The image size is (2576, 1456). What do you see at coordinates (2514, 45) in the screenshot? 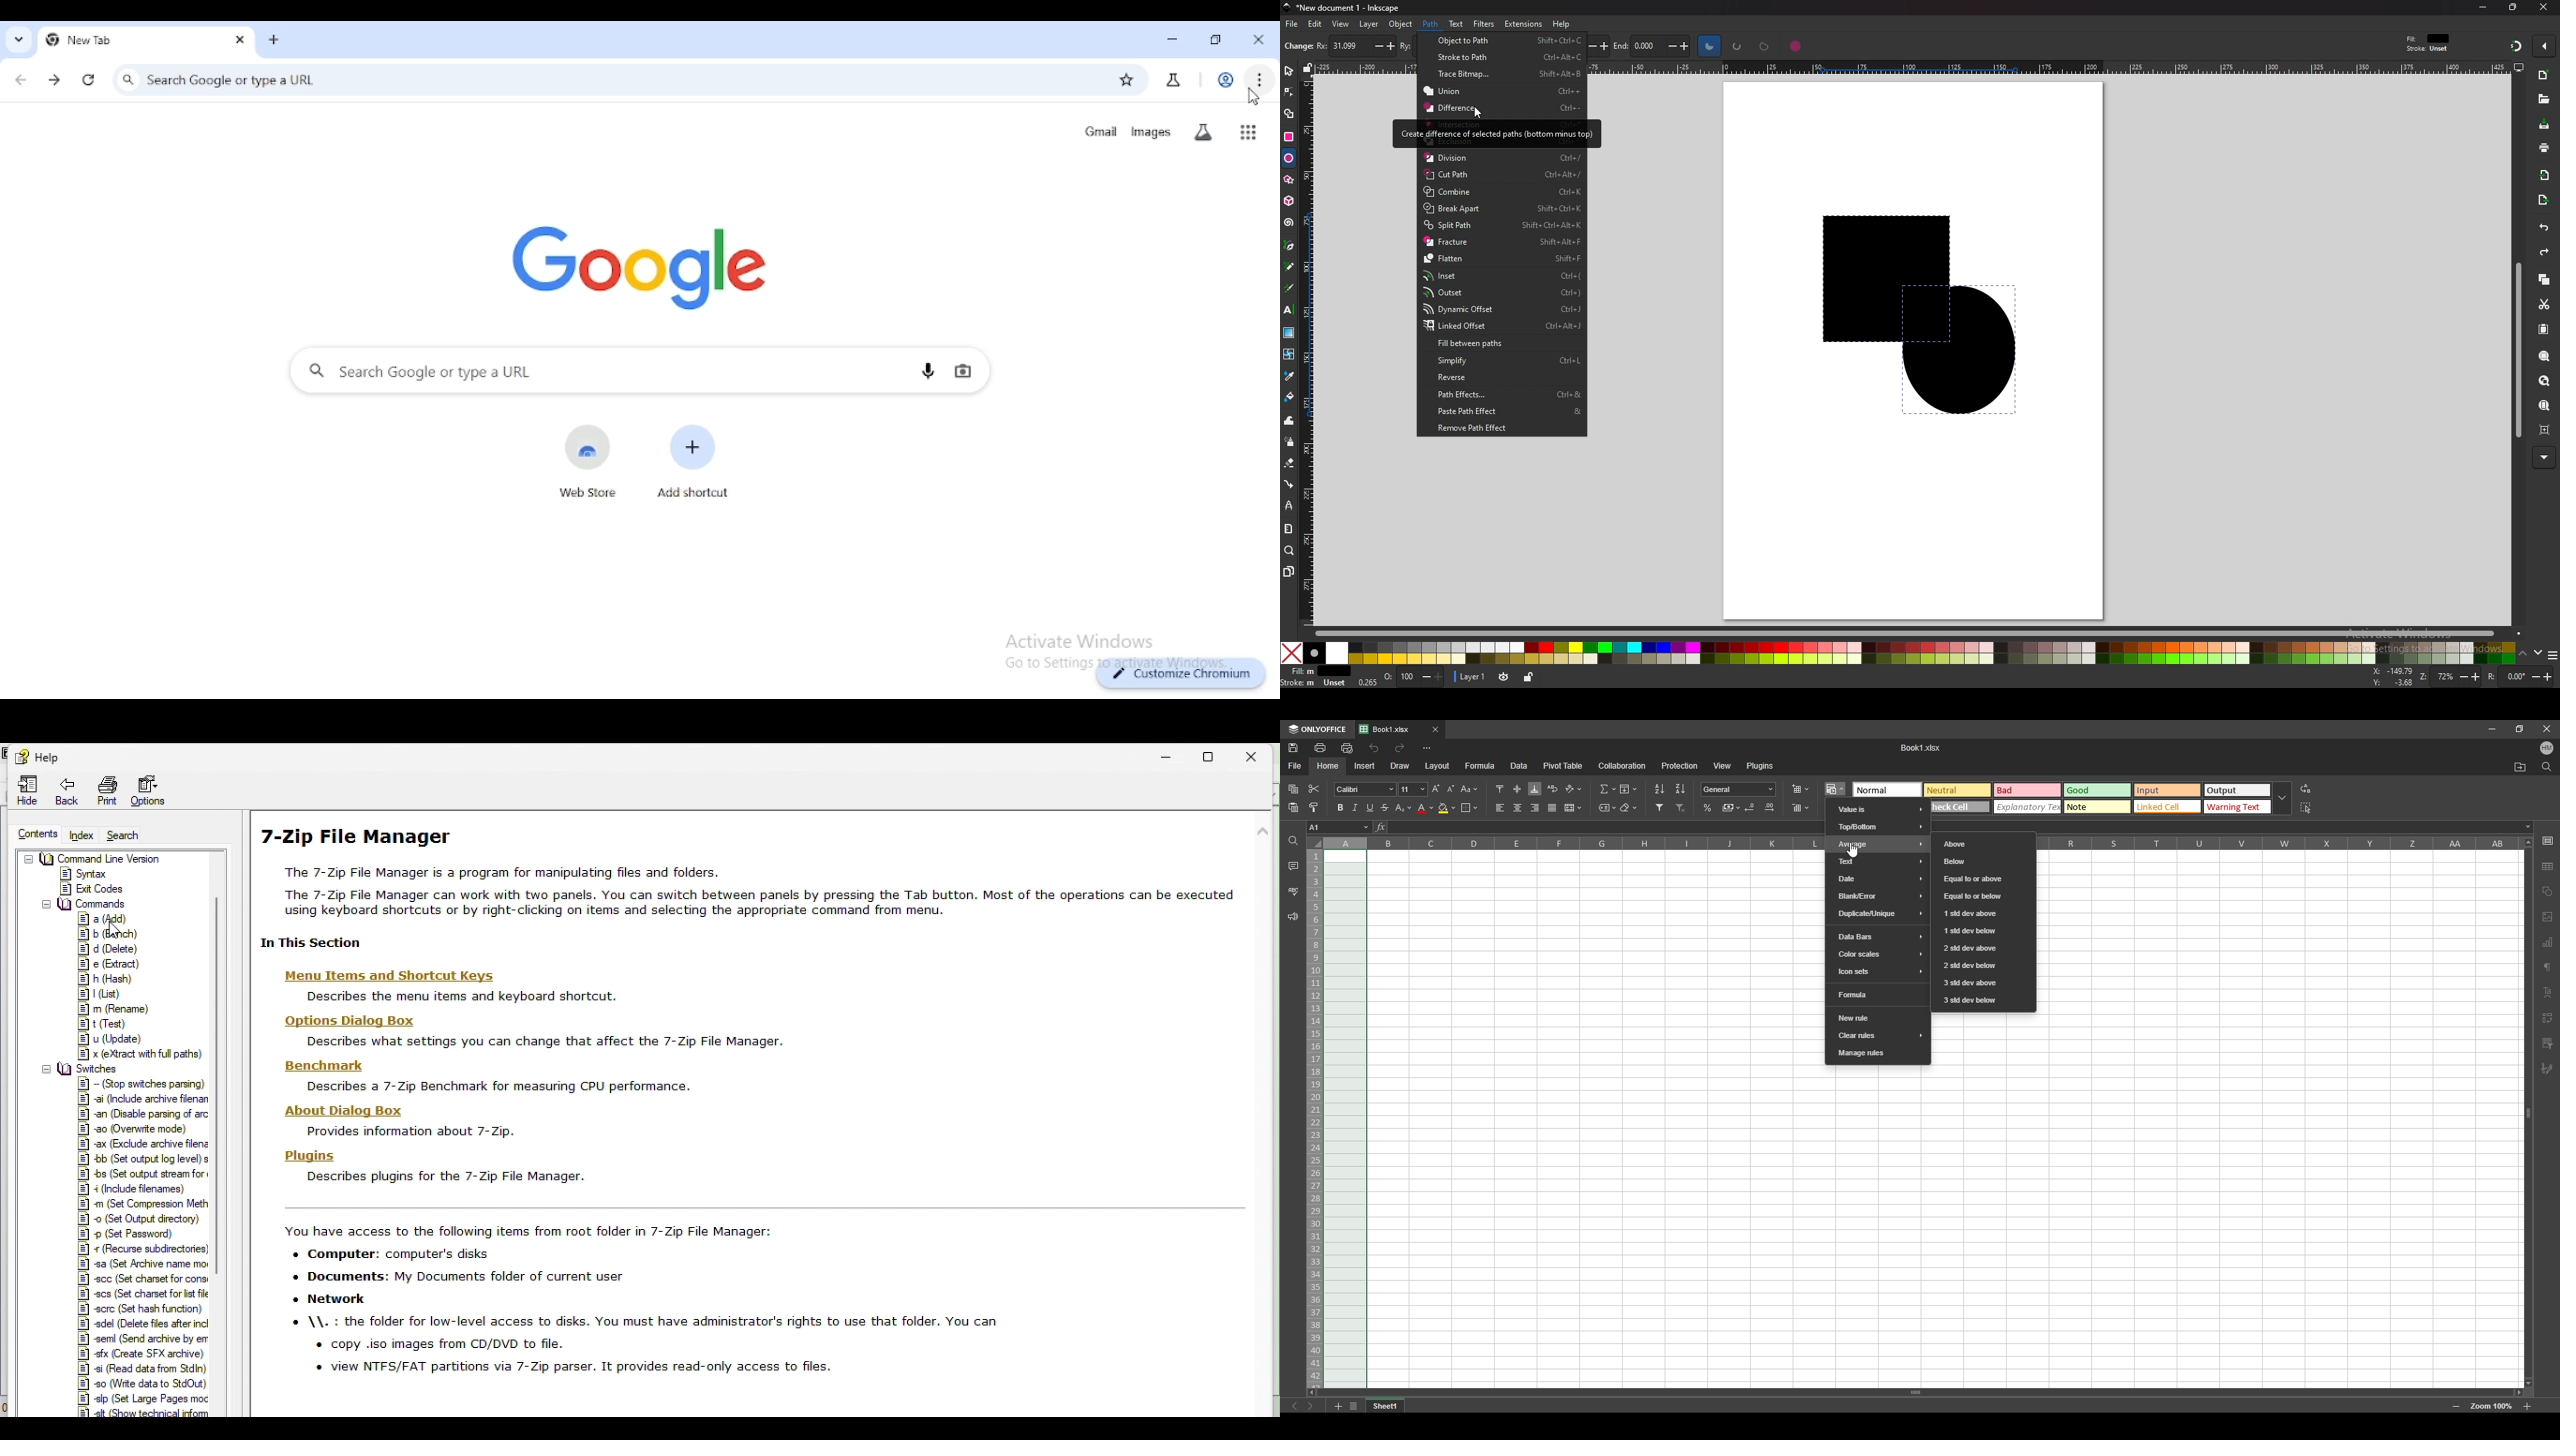
I see `snapping` at bounding box center [2514, 45].